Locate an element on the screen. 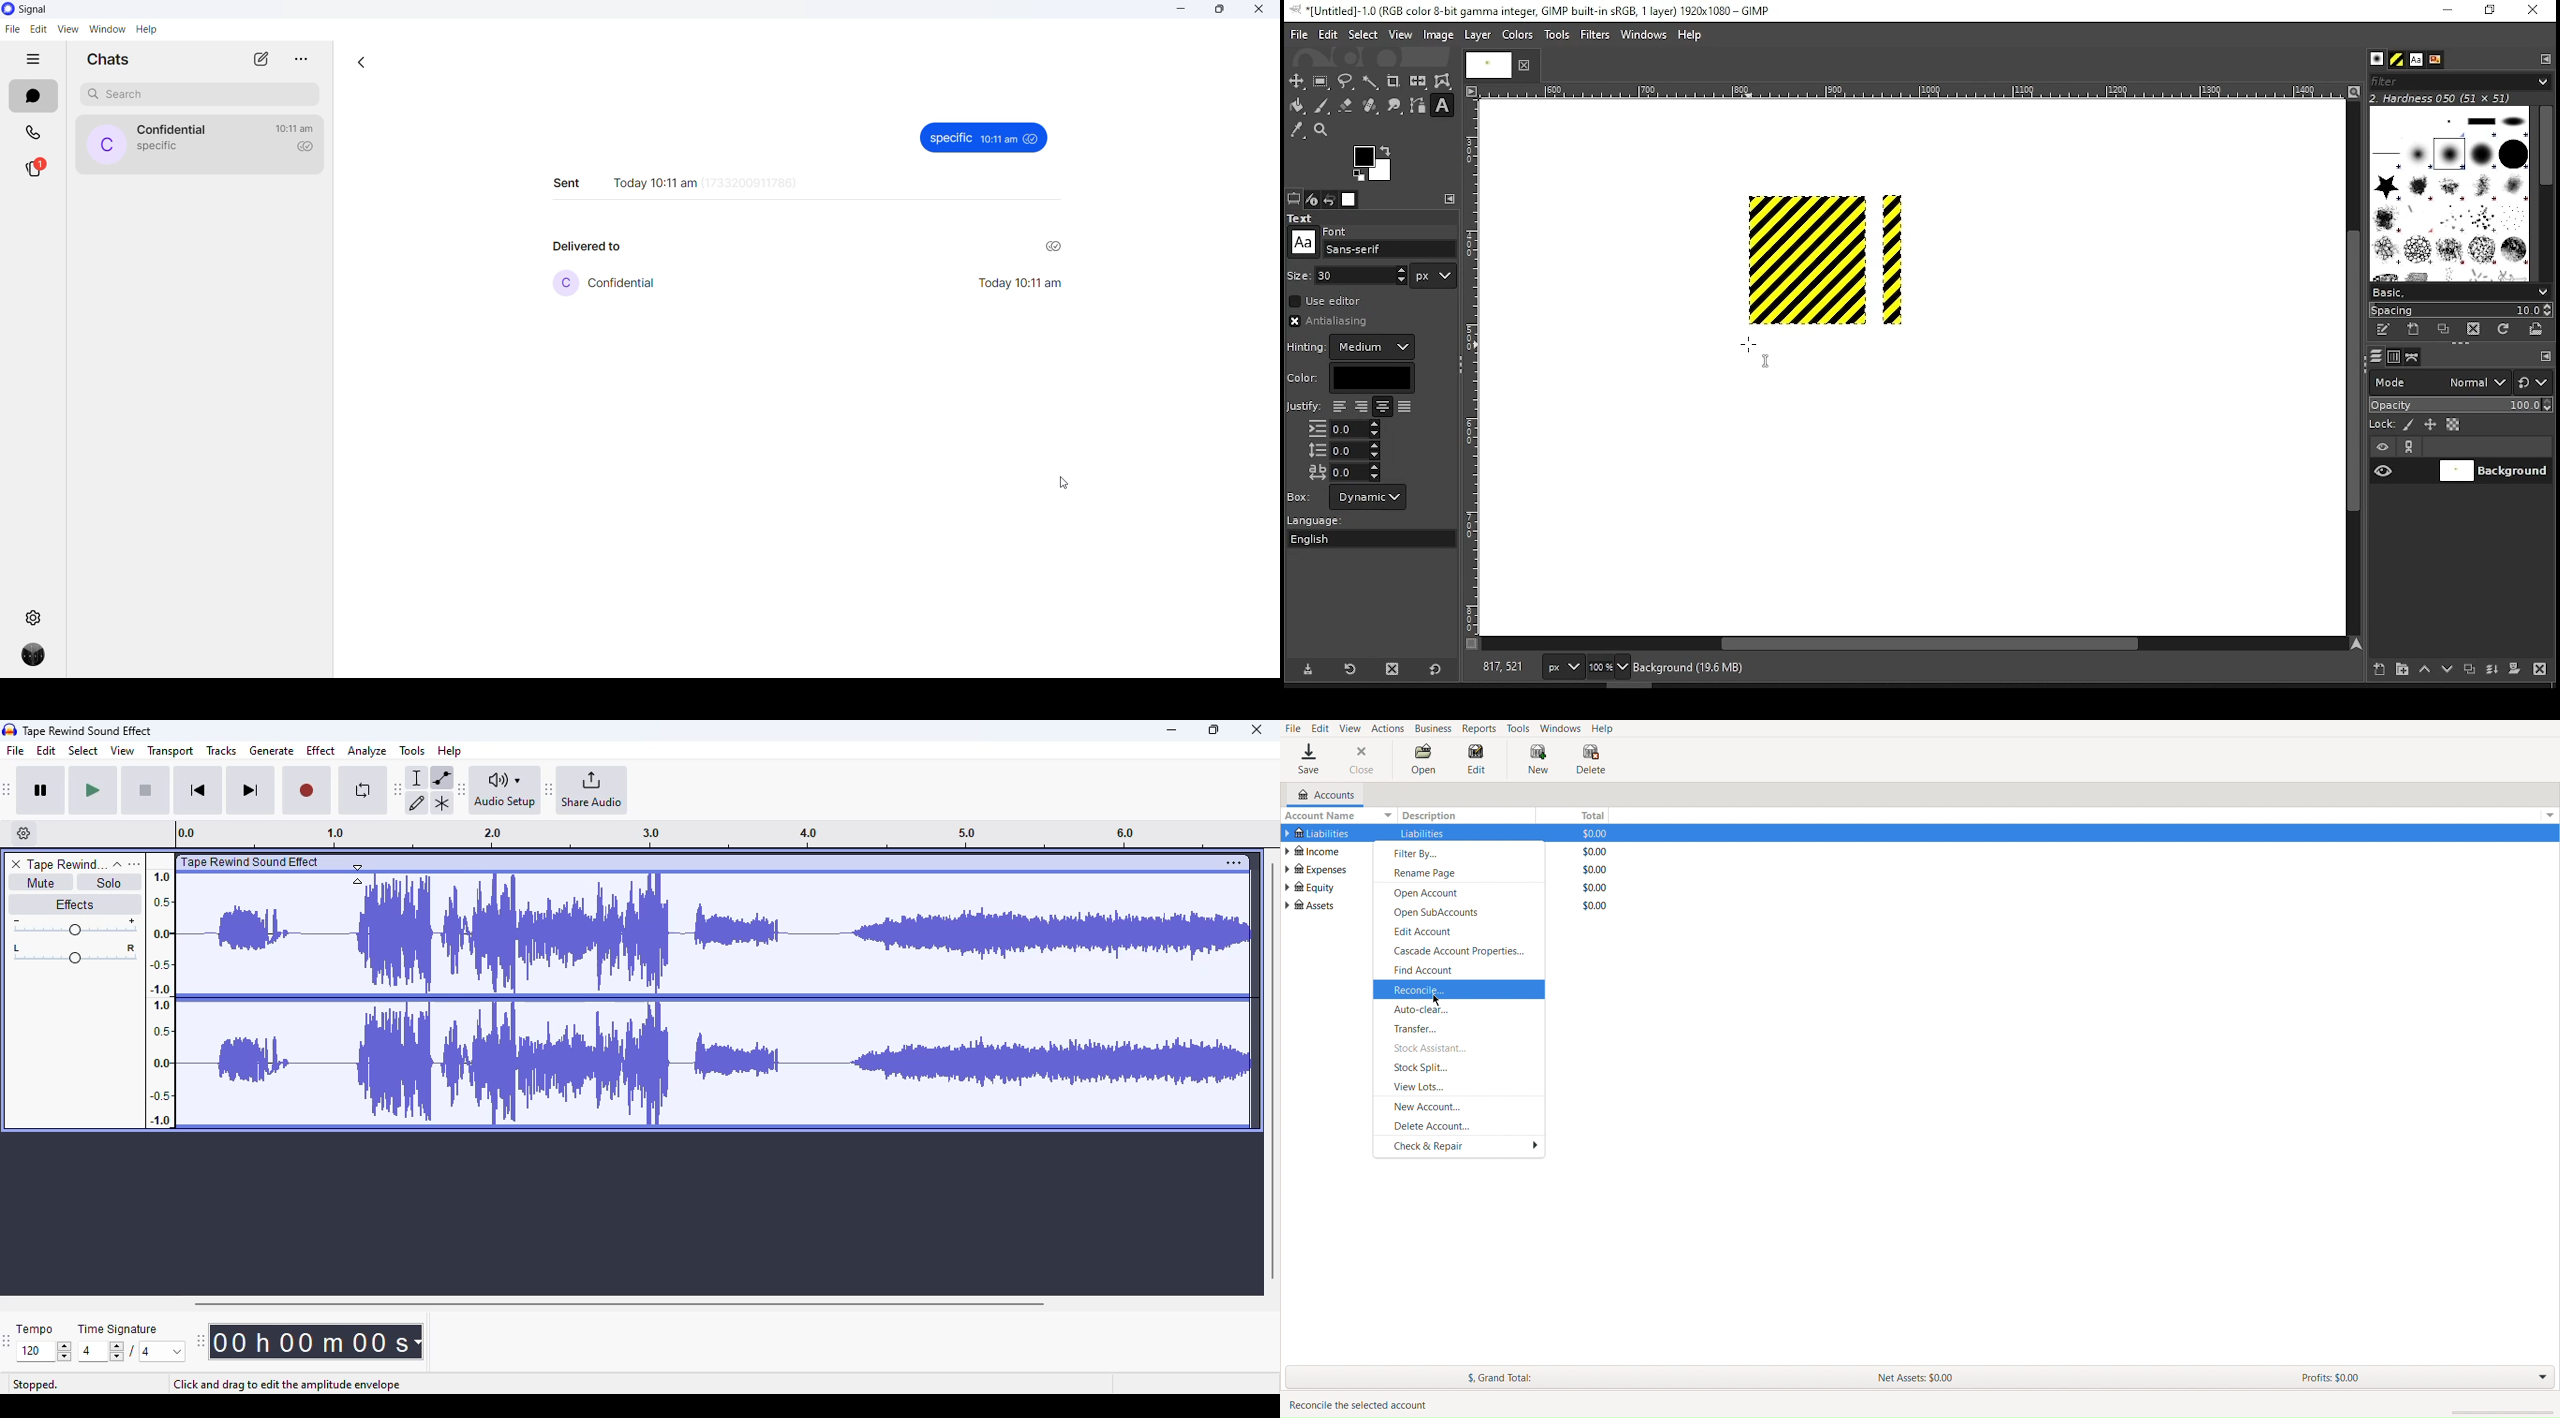 The image size is (2576, 1428). enable looping is located at coordinates (362, 790).